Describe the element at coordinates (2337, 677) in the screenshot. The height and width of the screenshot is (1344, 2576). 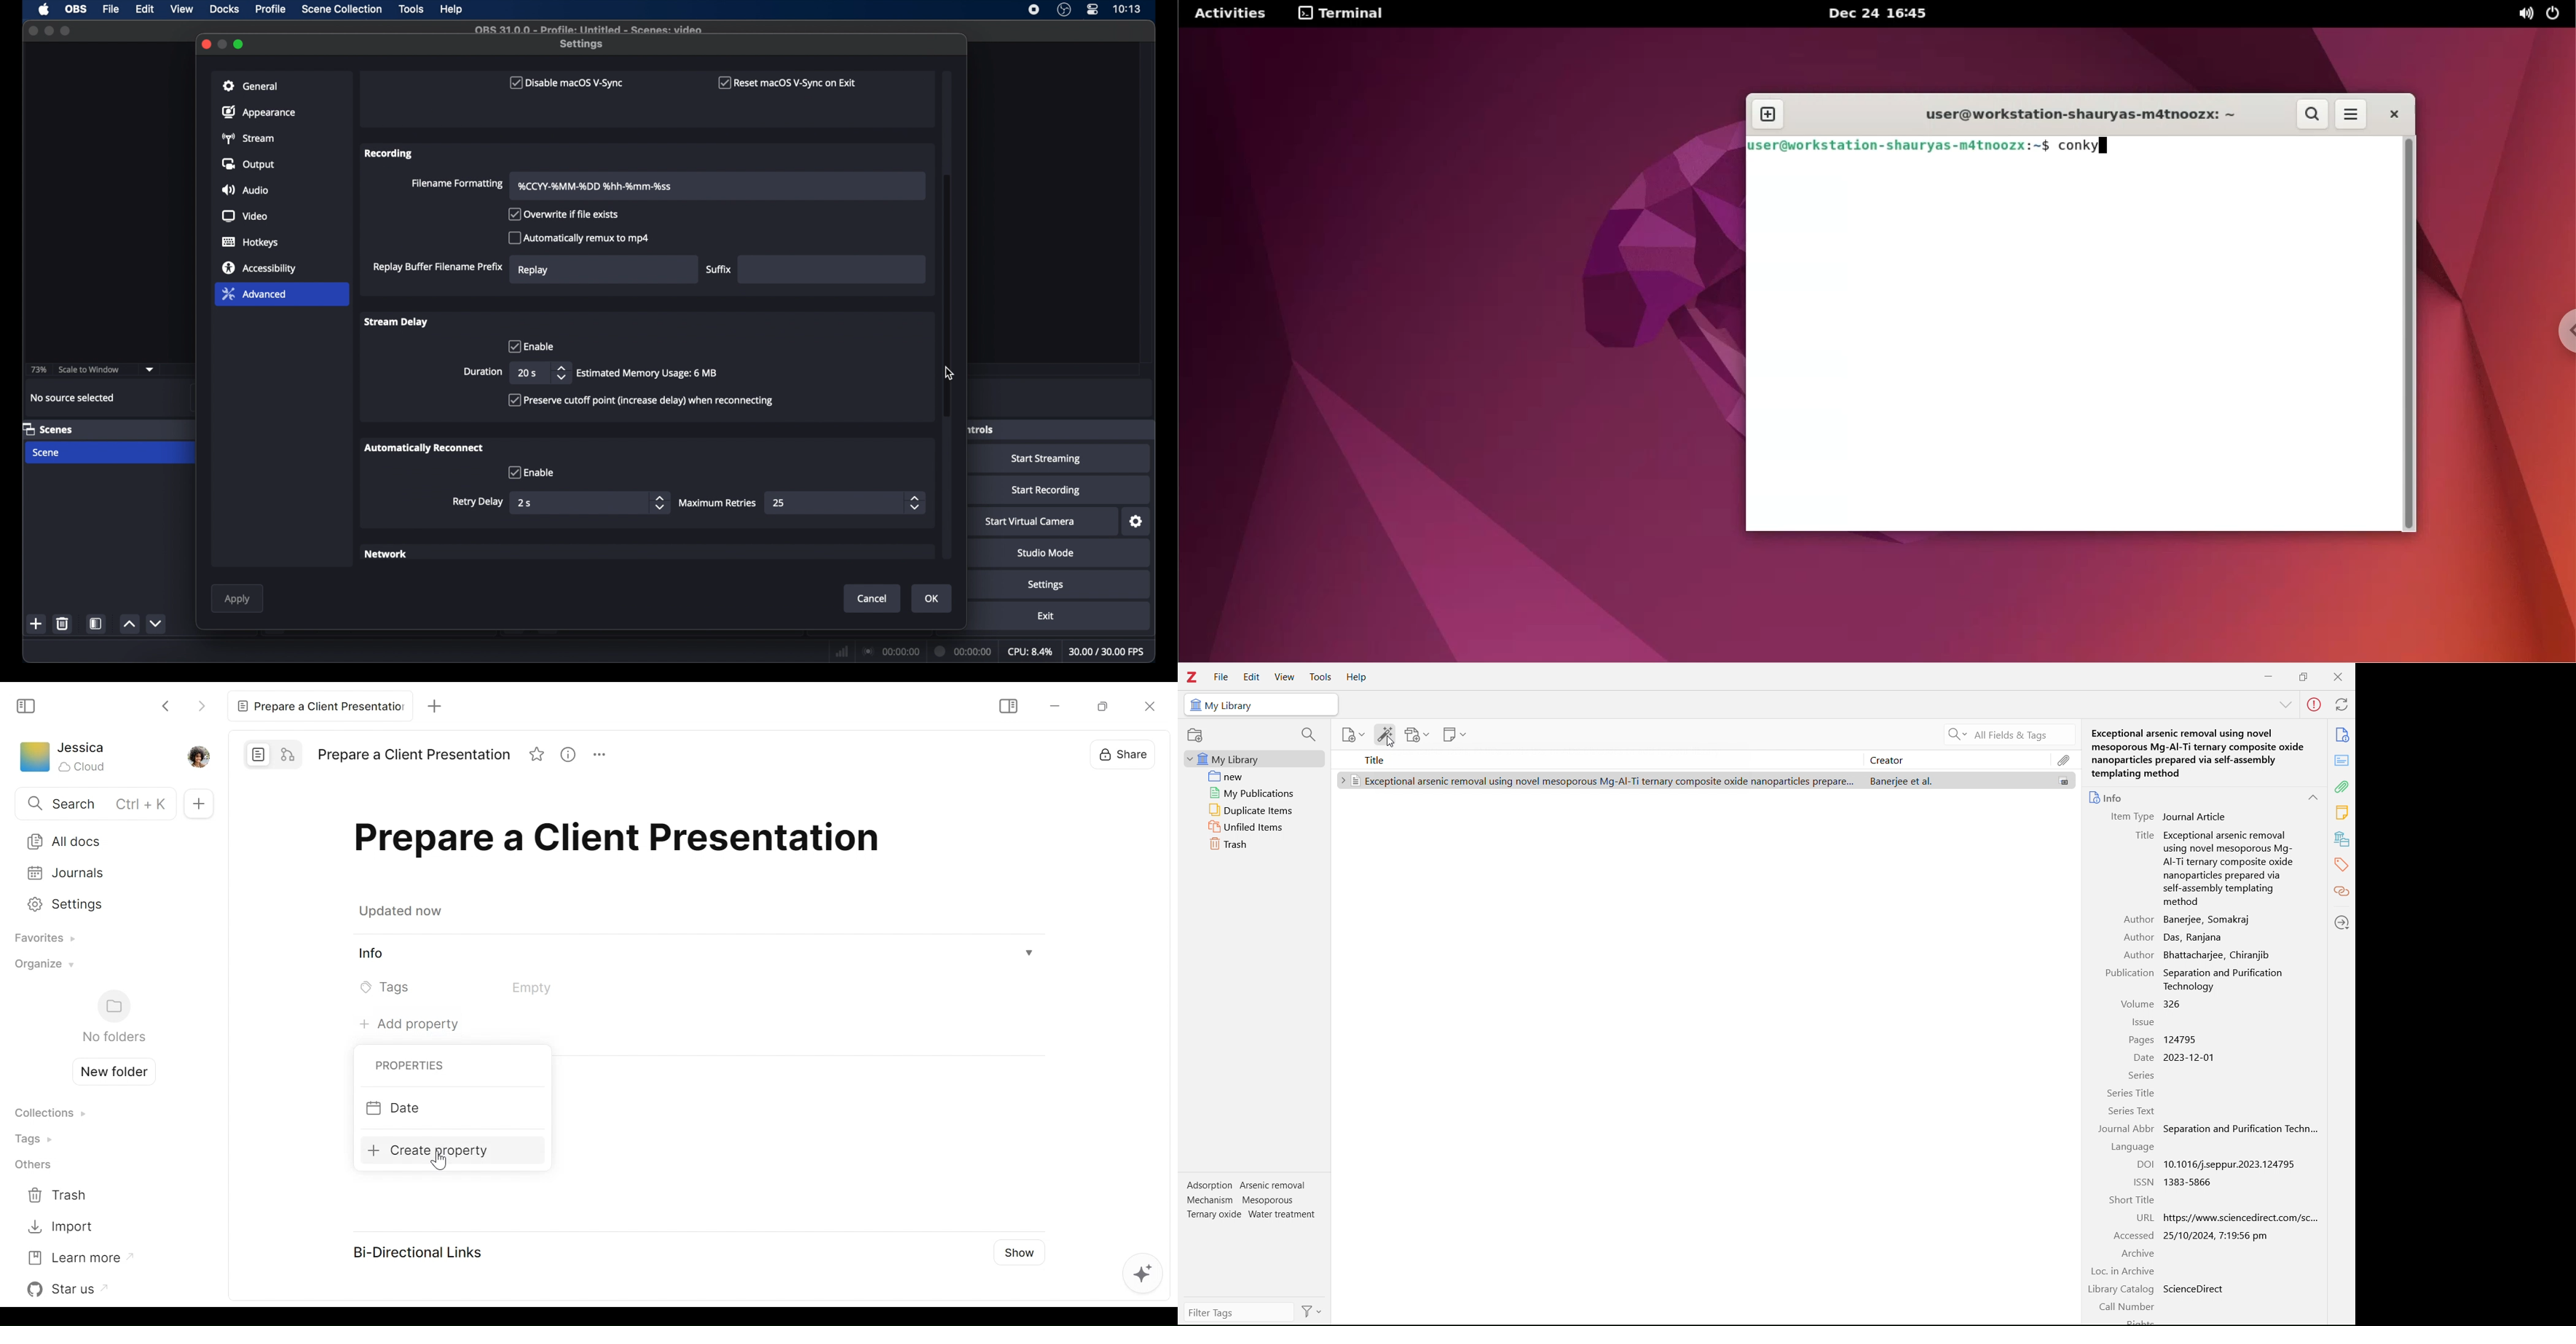
I see `close` at that location.